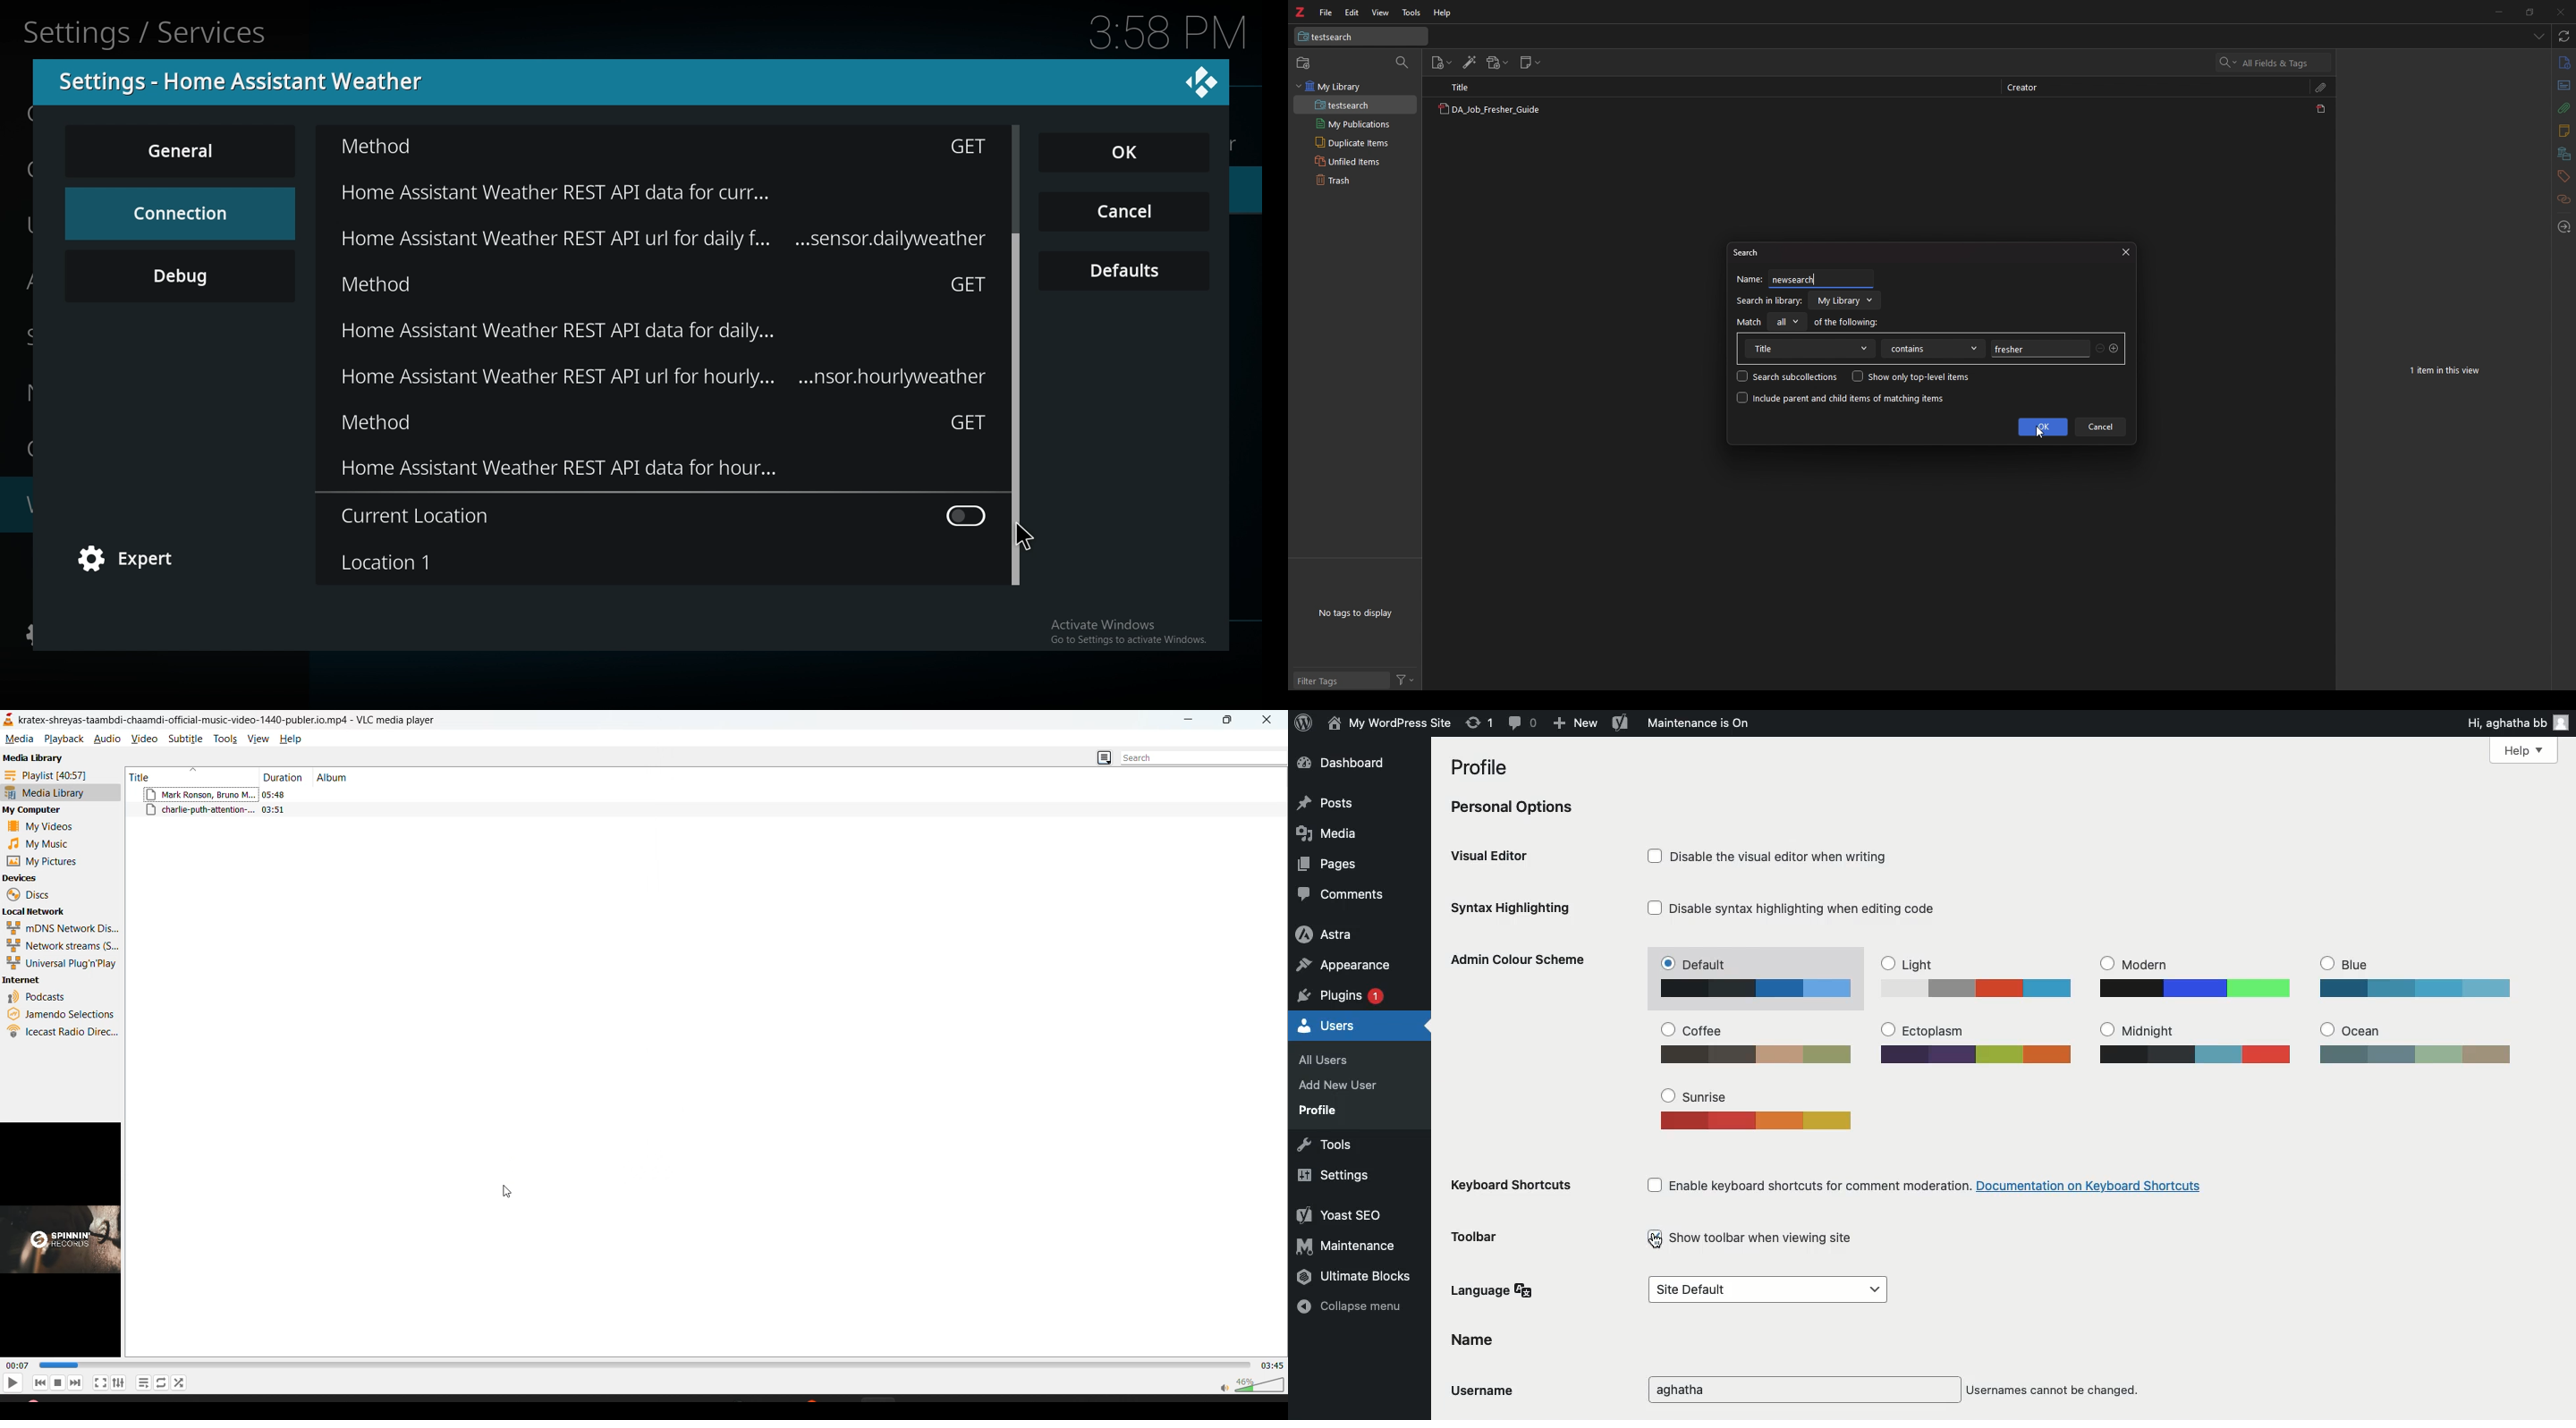  What do you see at coordinates (663, 516) in the screenshot?
I see `current location` at bounding box center [663, 516].